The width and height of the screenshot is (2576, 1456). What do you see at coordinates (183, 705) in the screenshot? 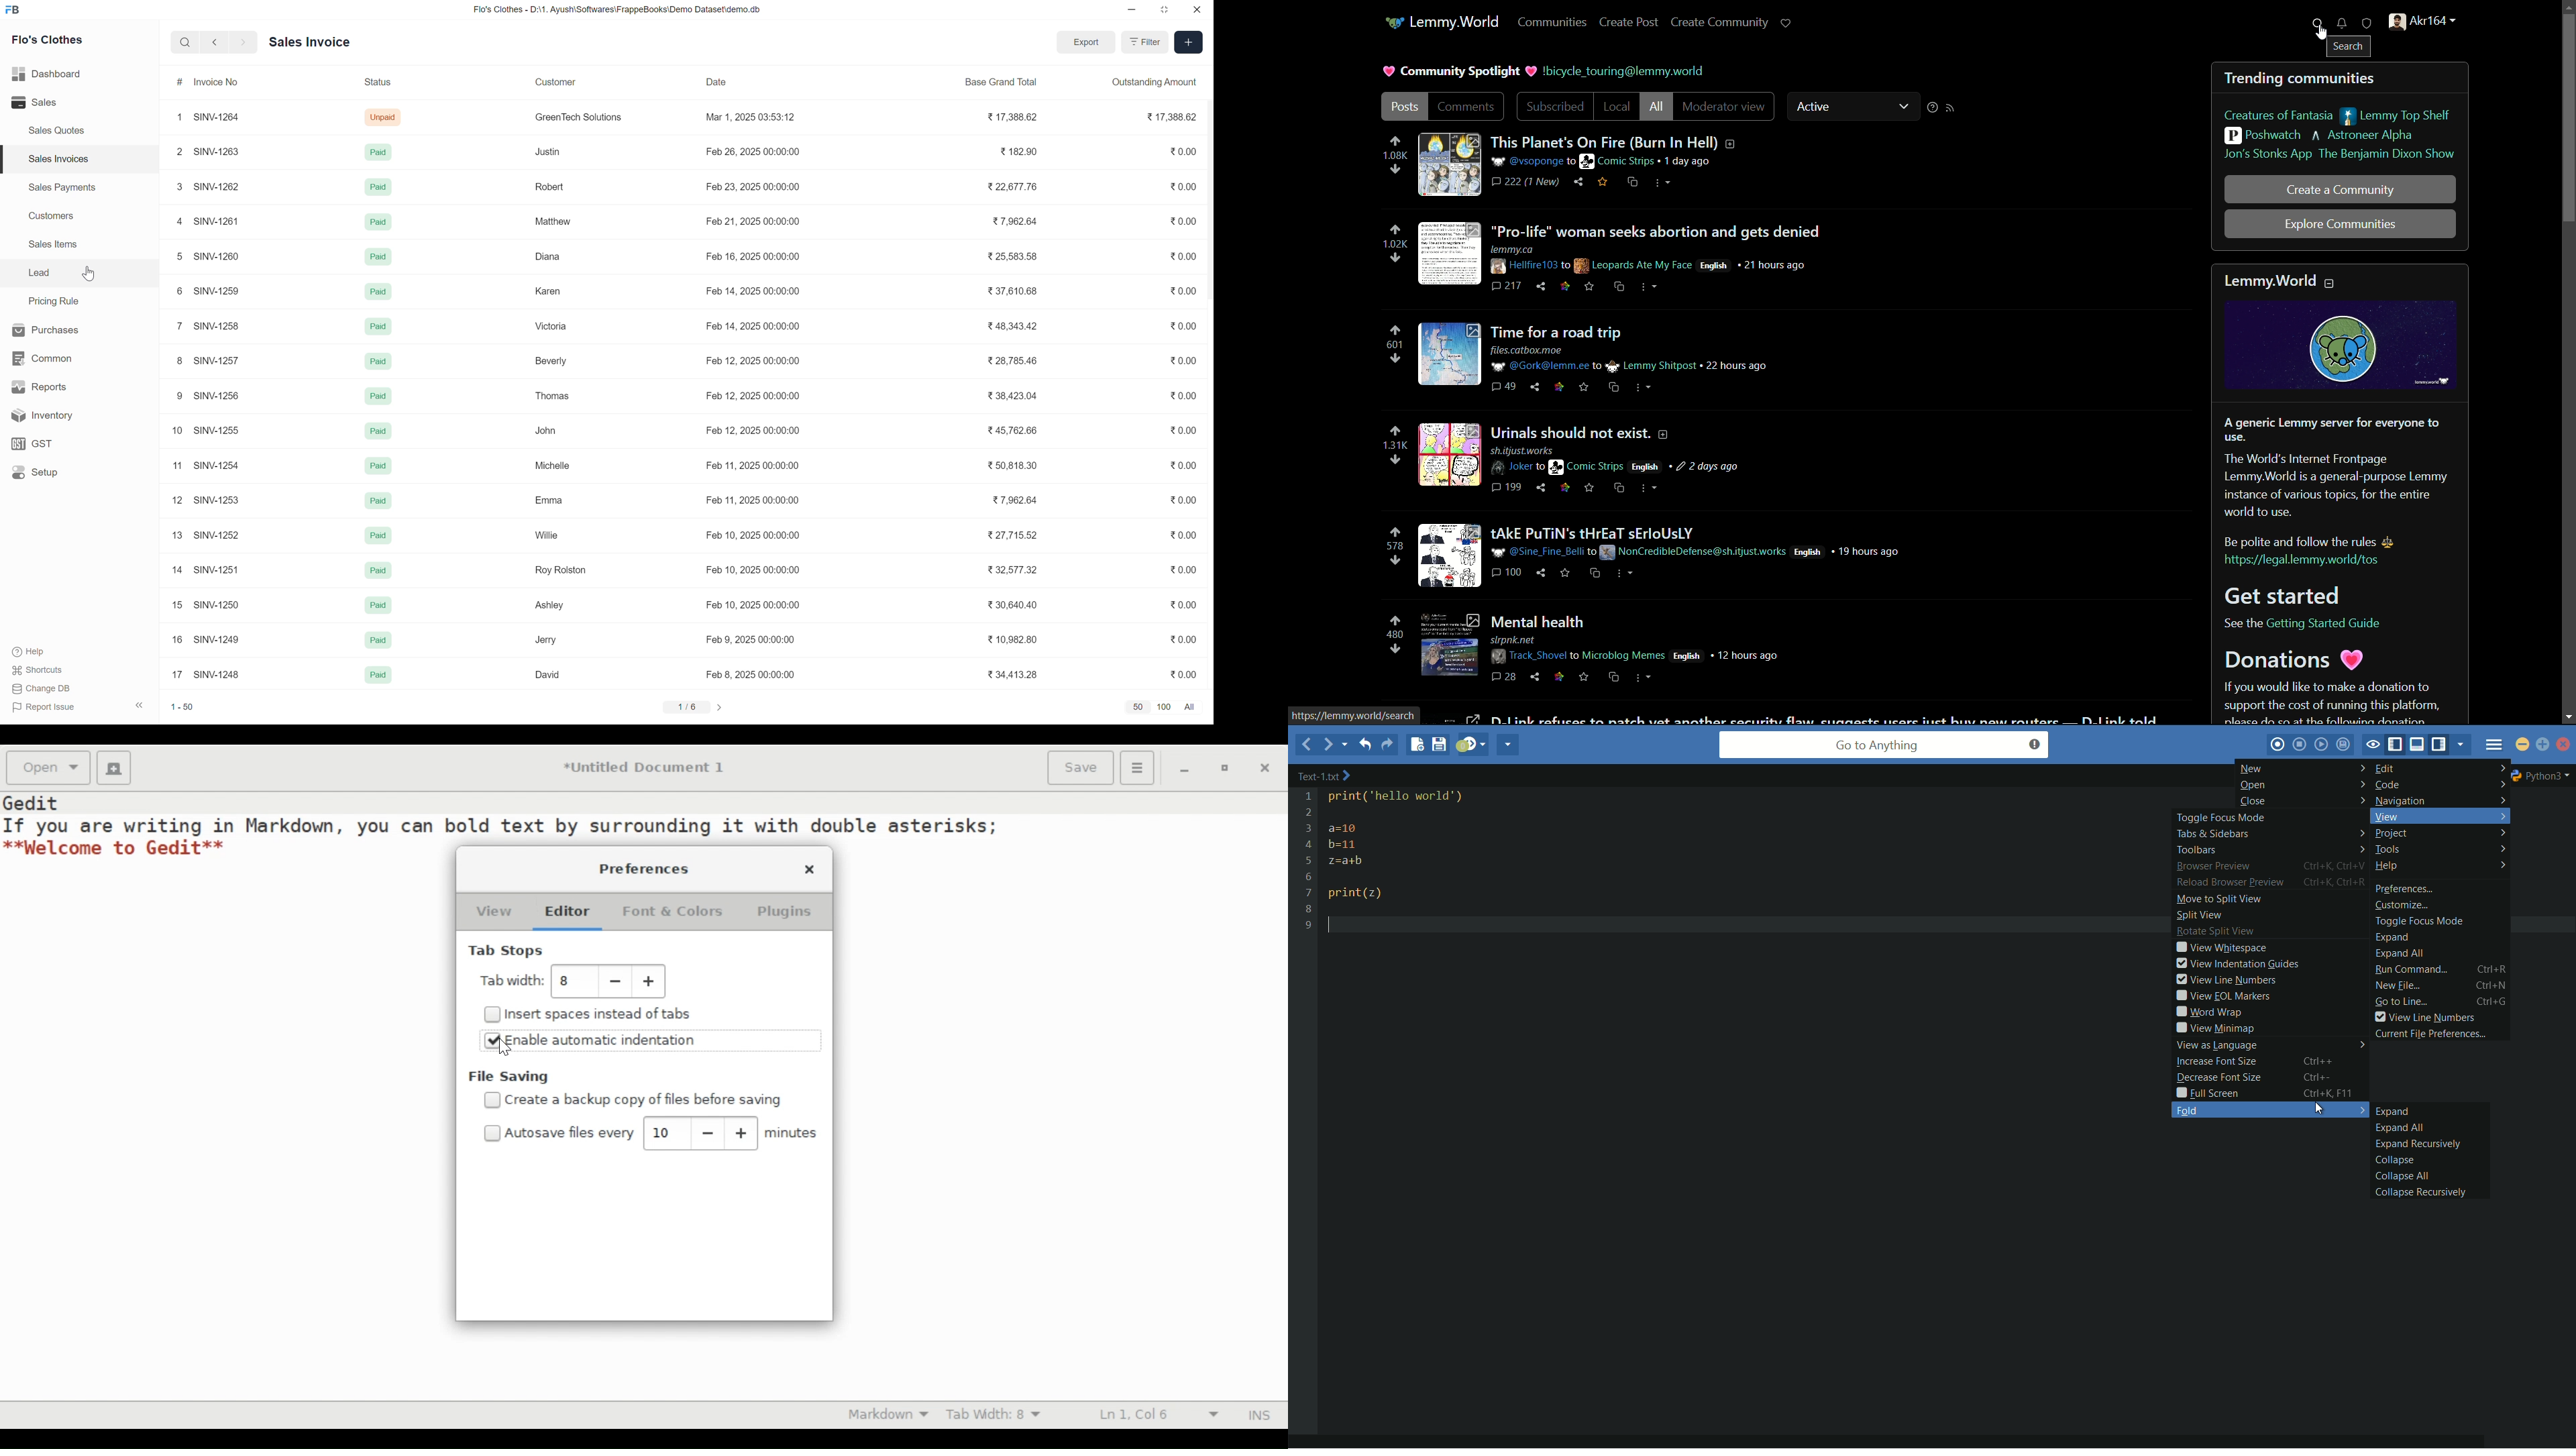
I see `1-50` at bounding box center [183, 705].